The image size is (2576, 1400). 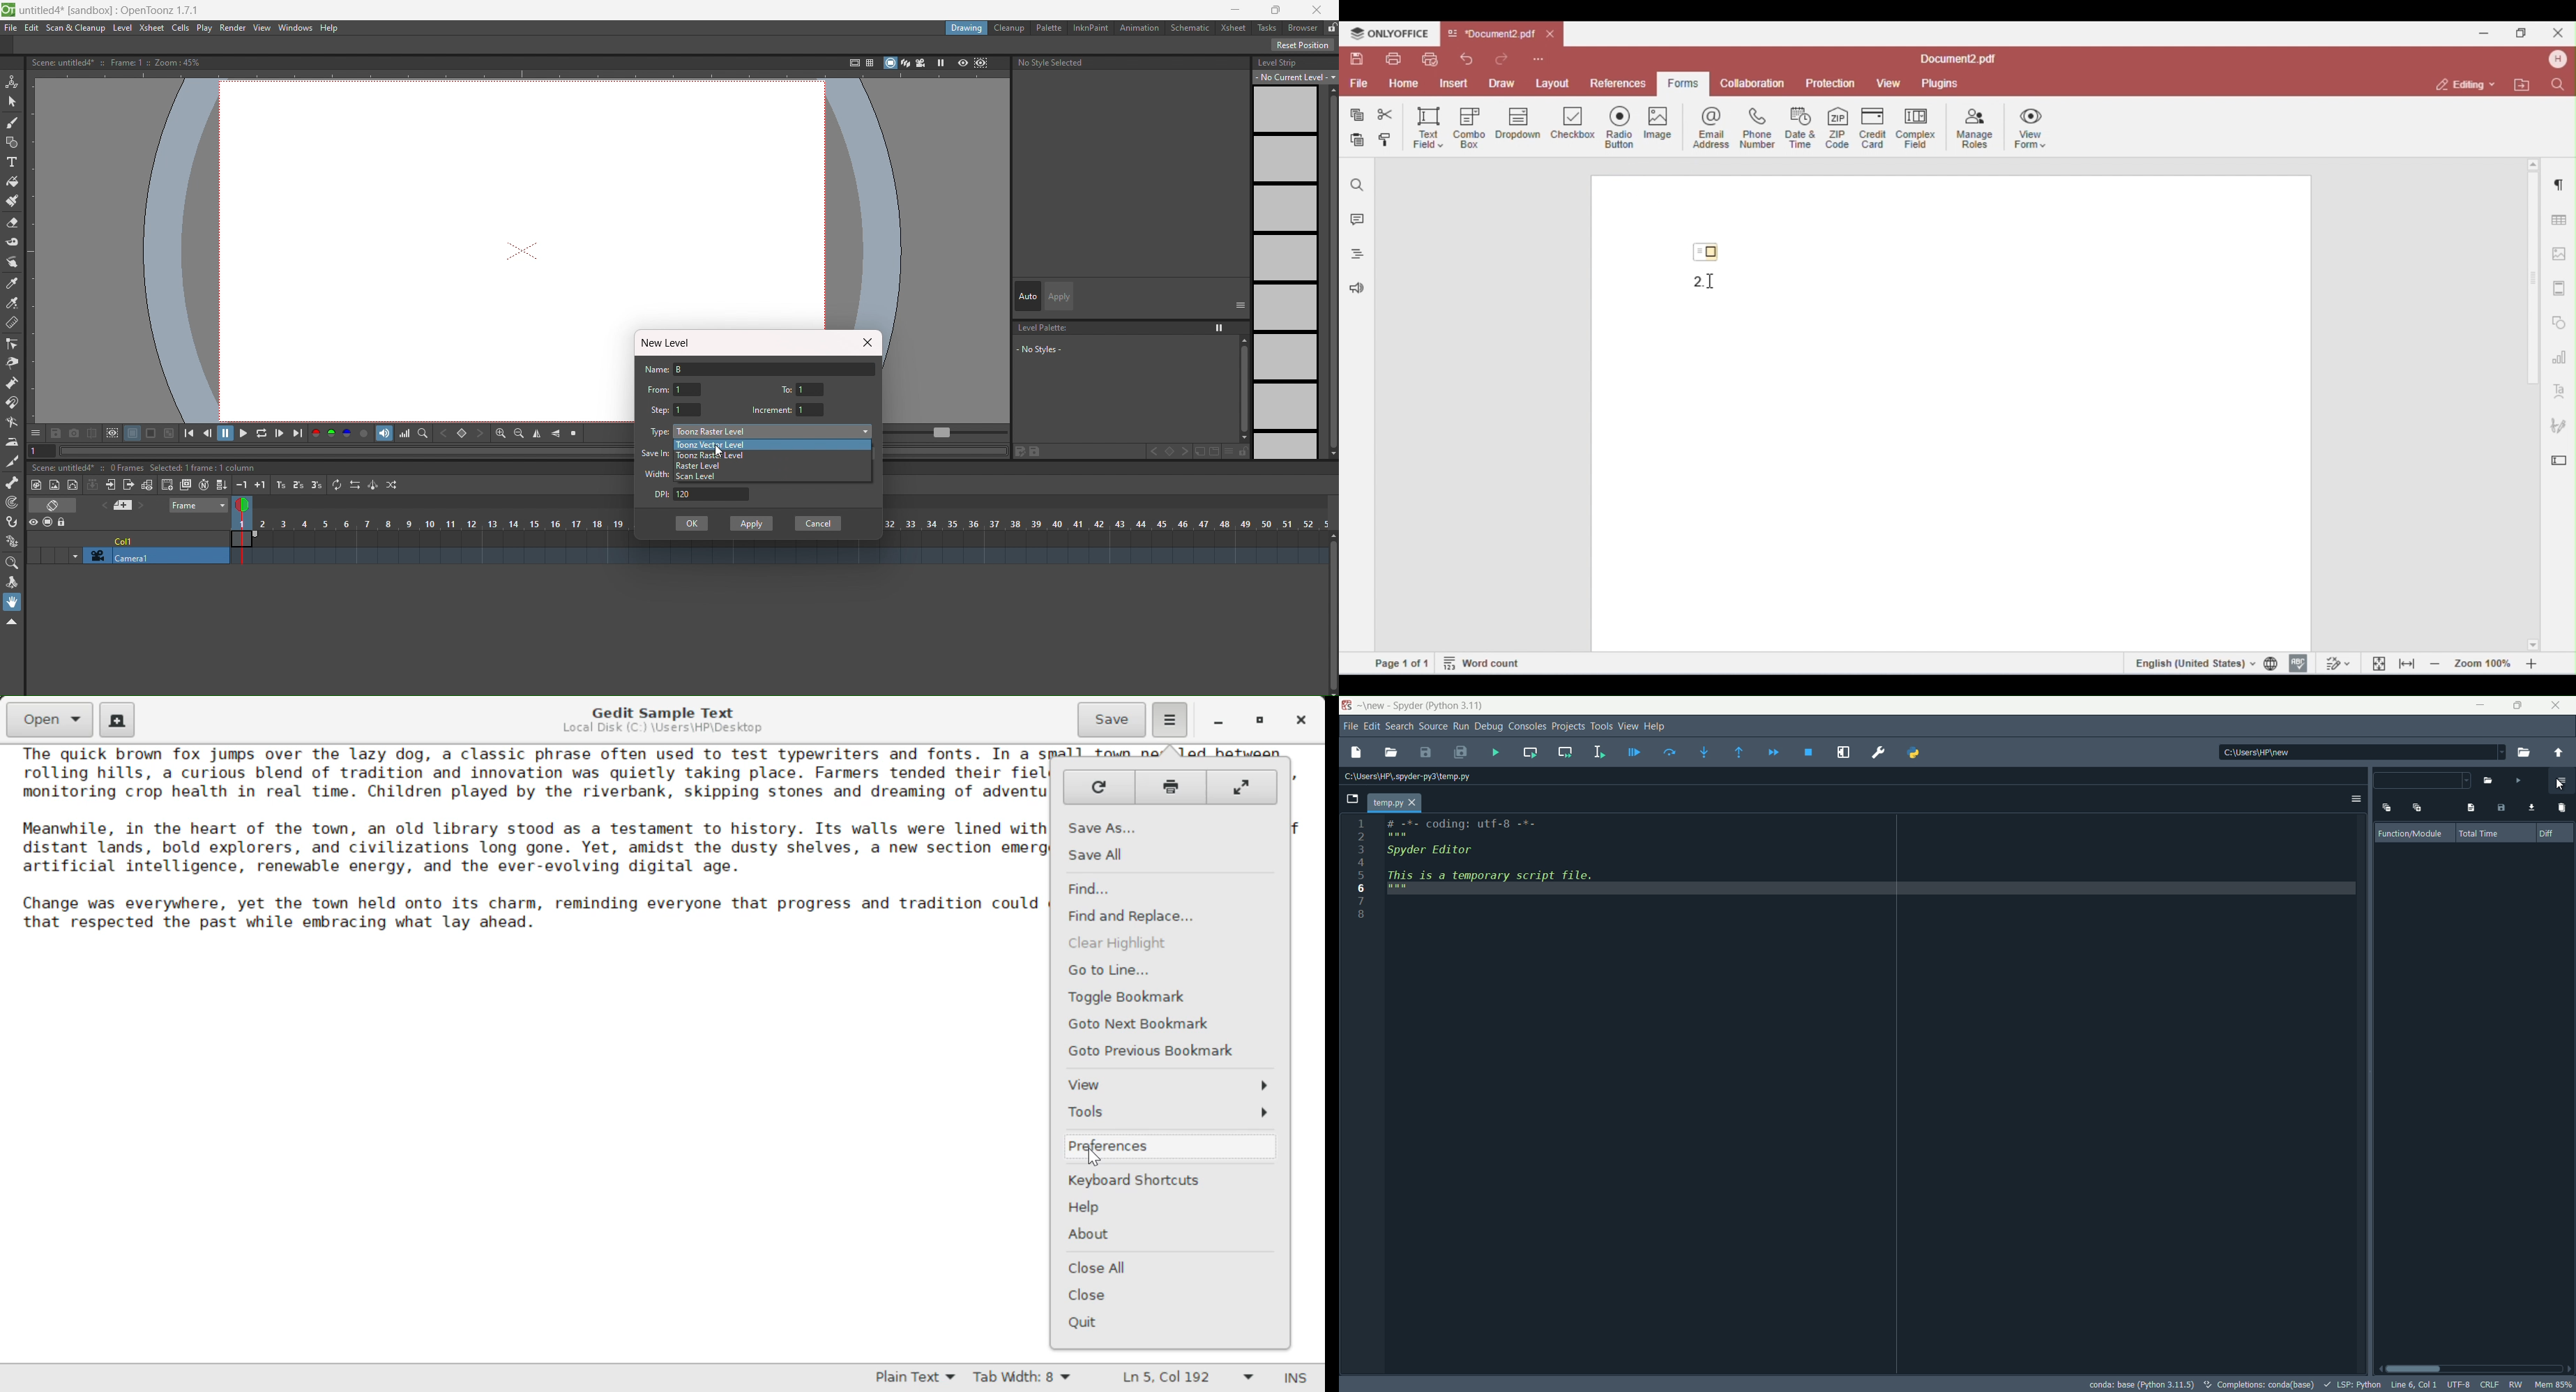 I want to click on tape tool, so click(x=13, y=242).